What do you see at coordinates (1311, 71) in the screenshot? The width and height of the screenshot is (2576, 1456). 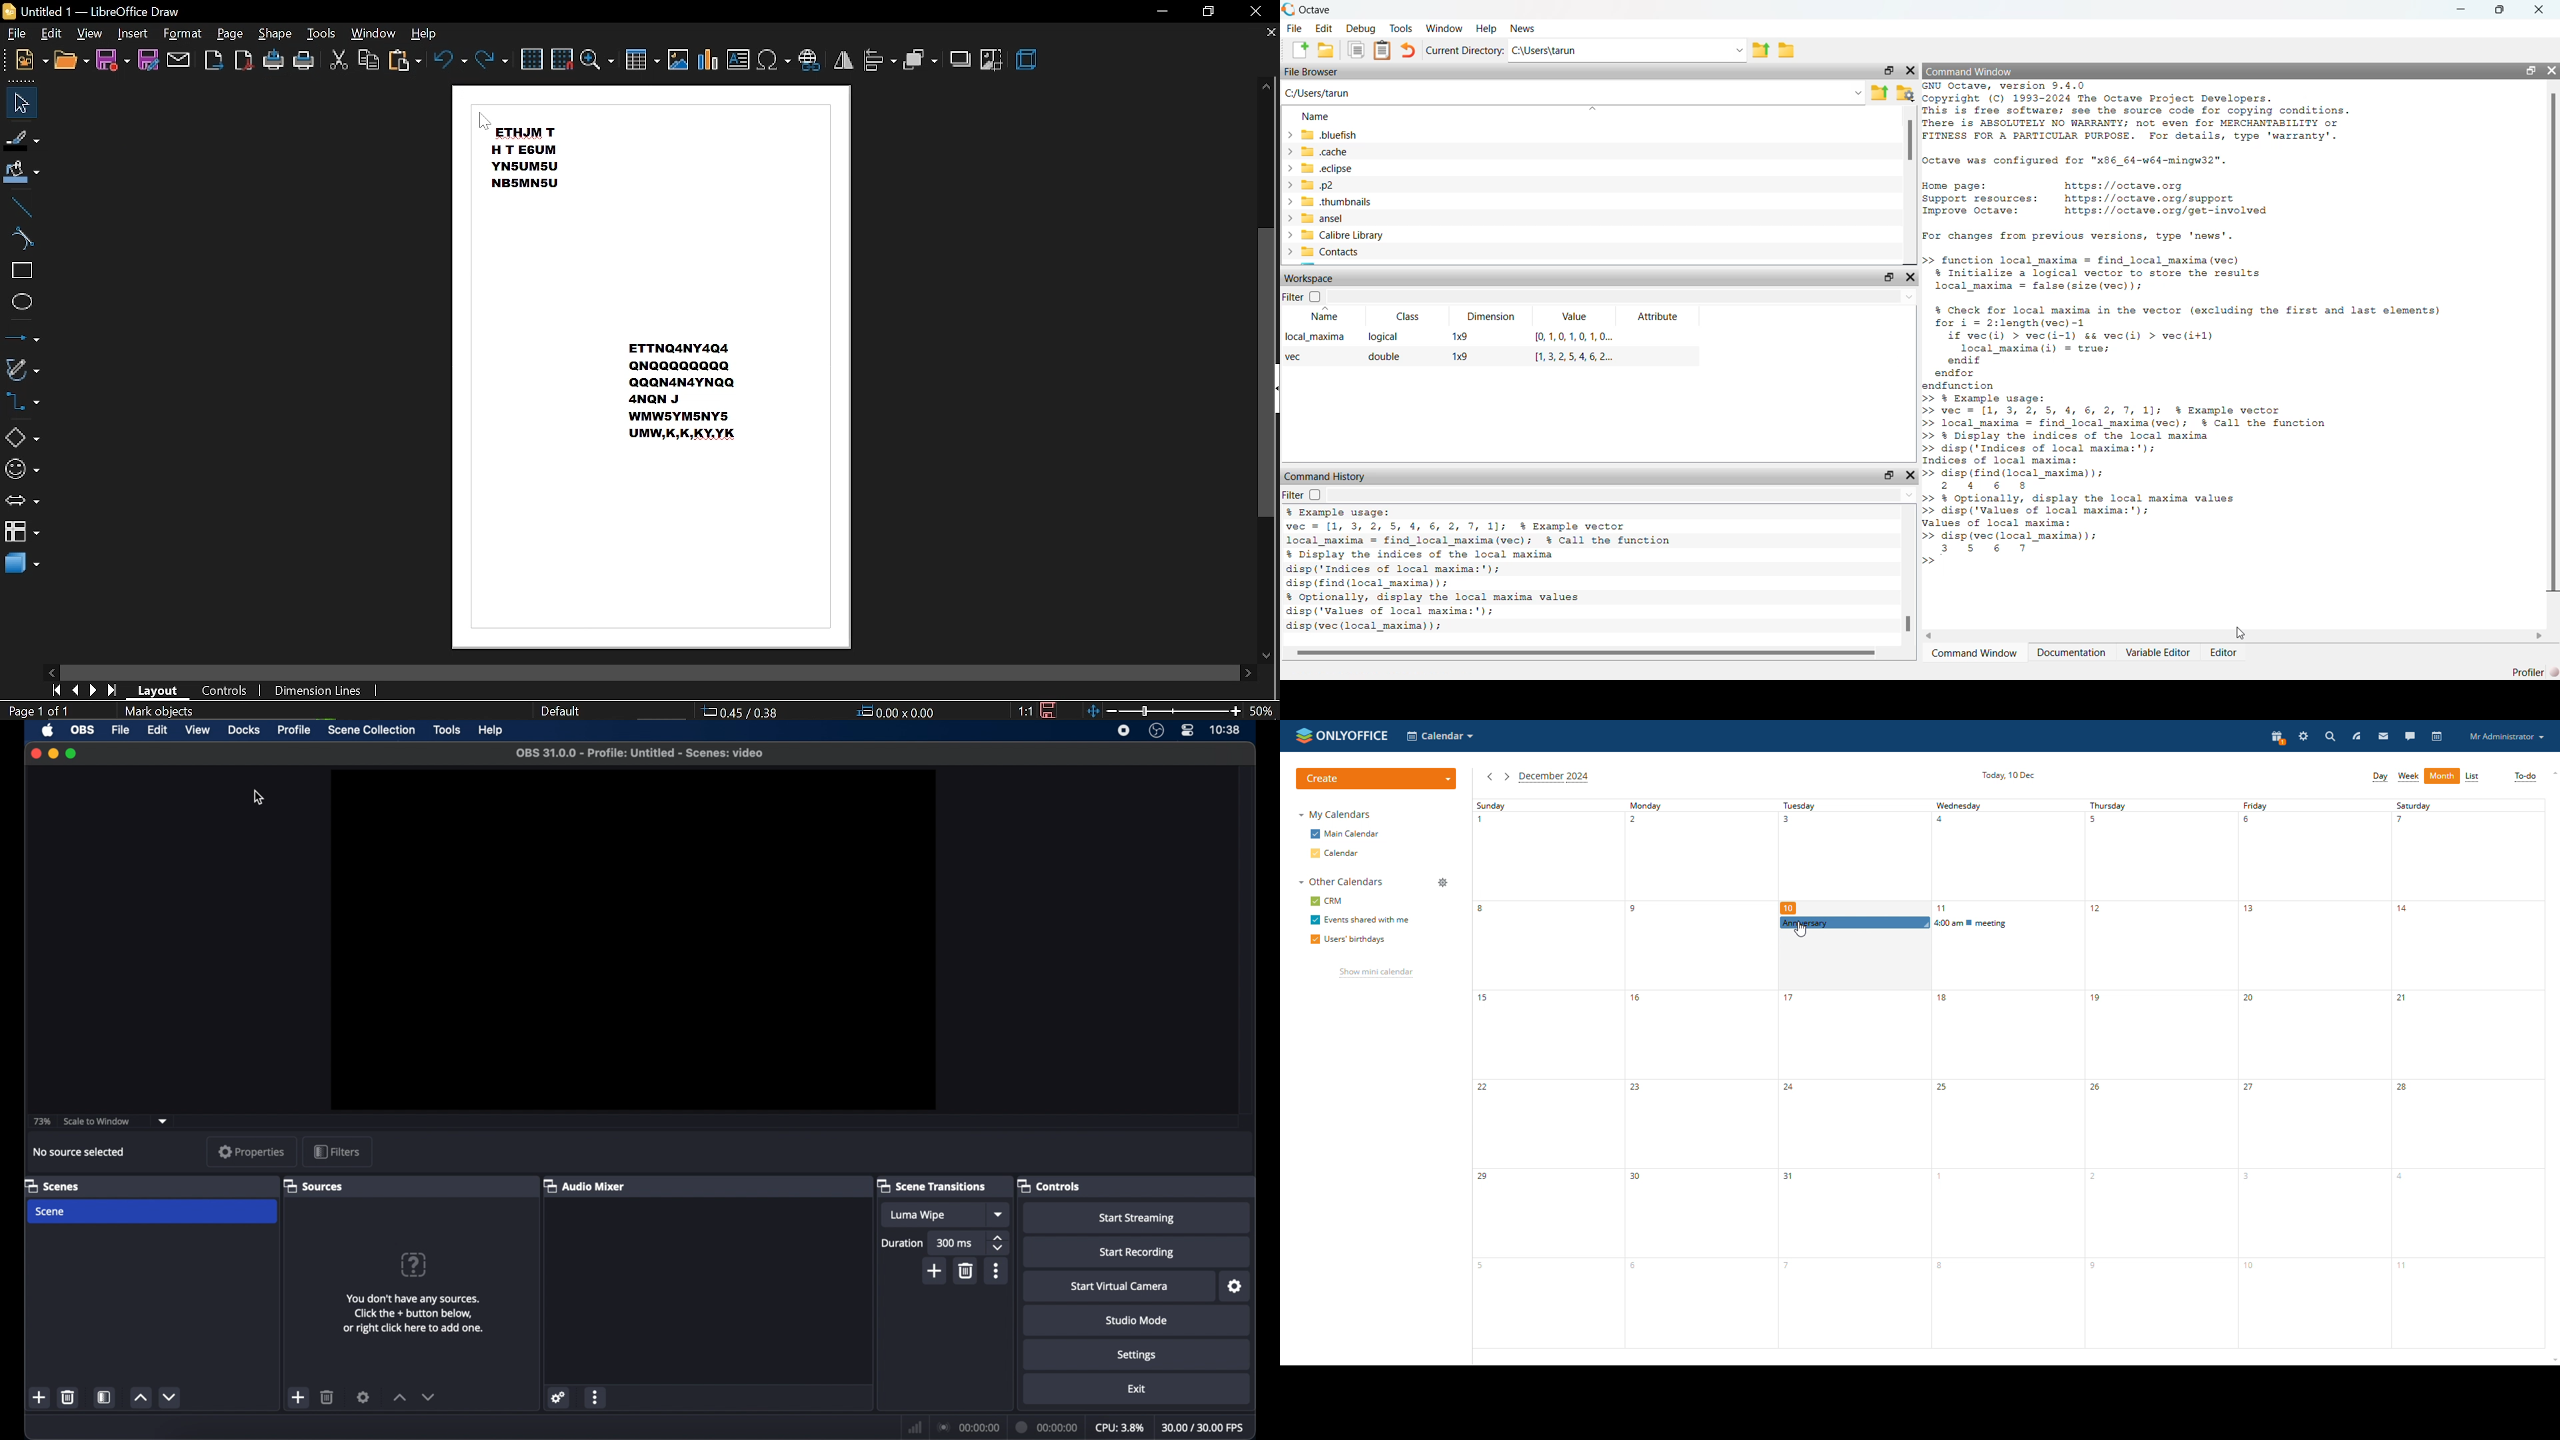 I see `File Browser` at bounding box center [1311, 71].